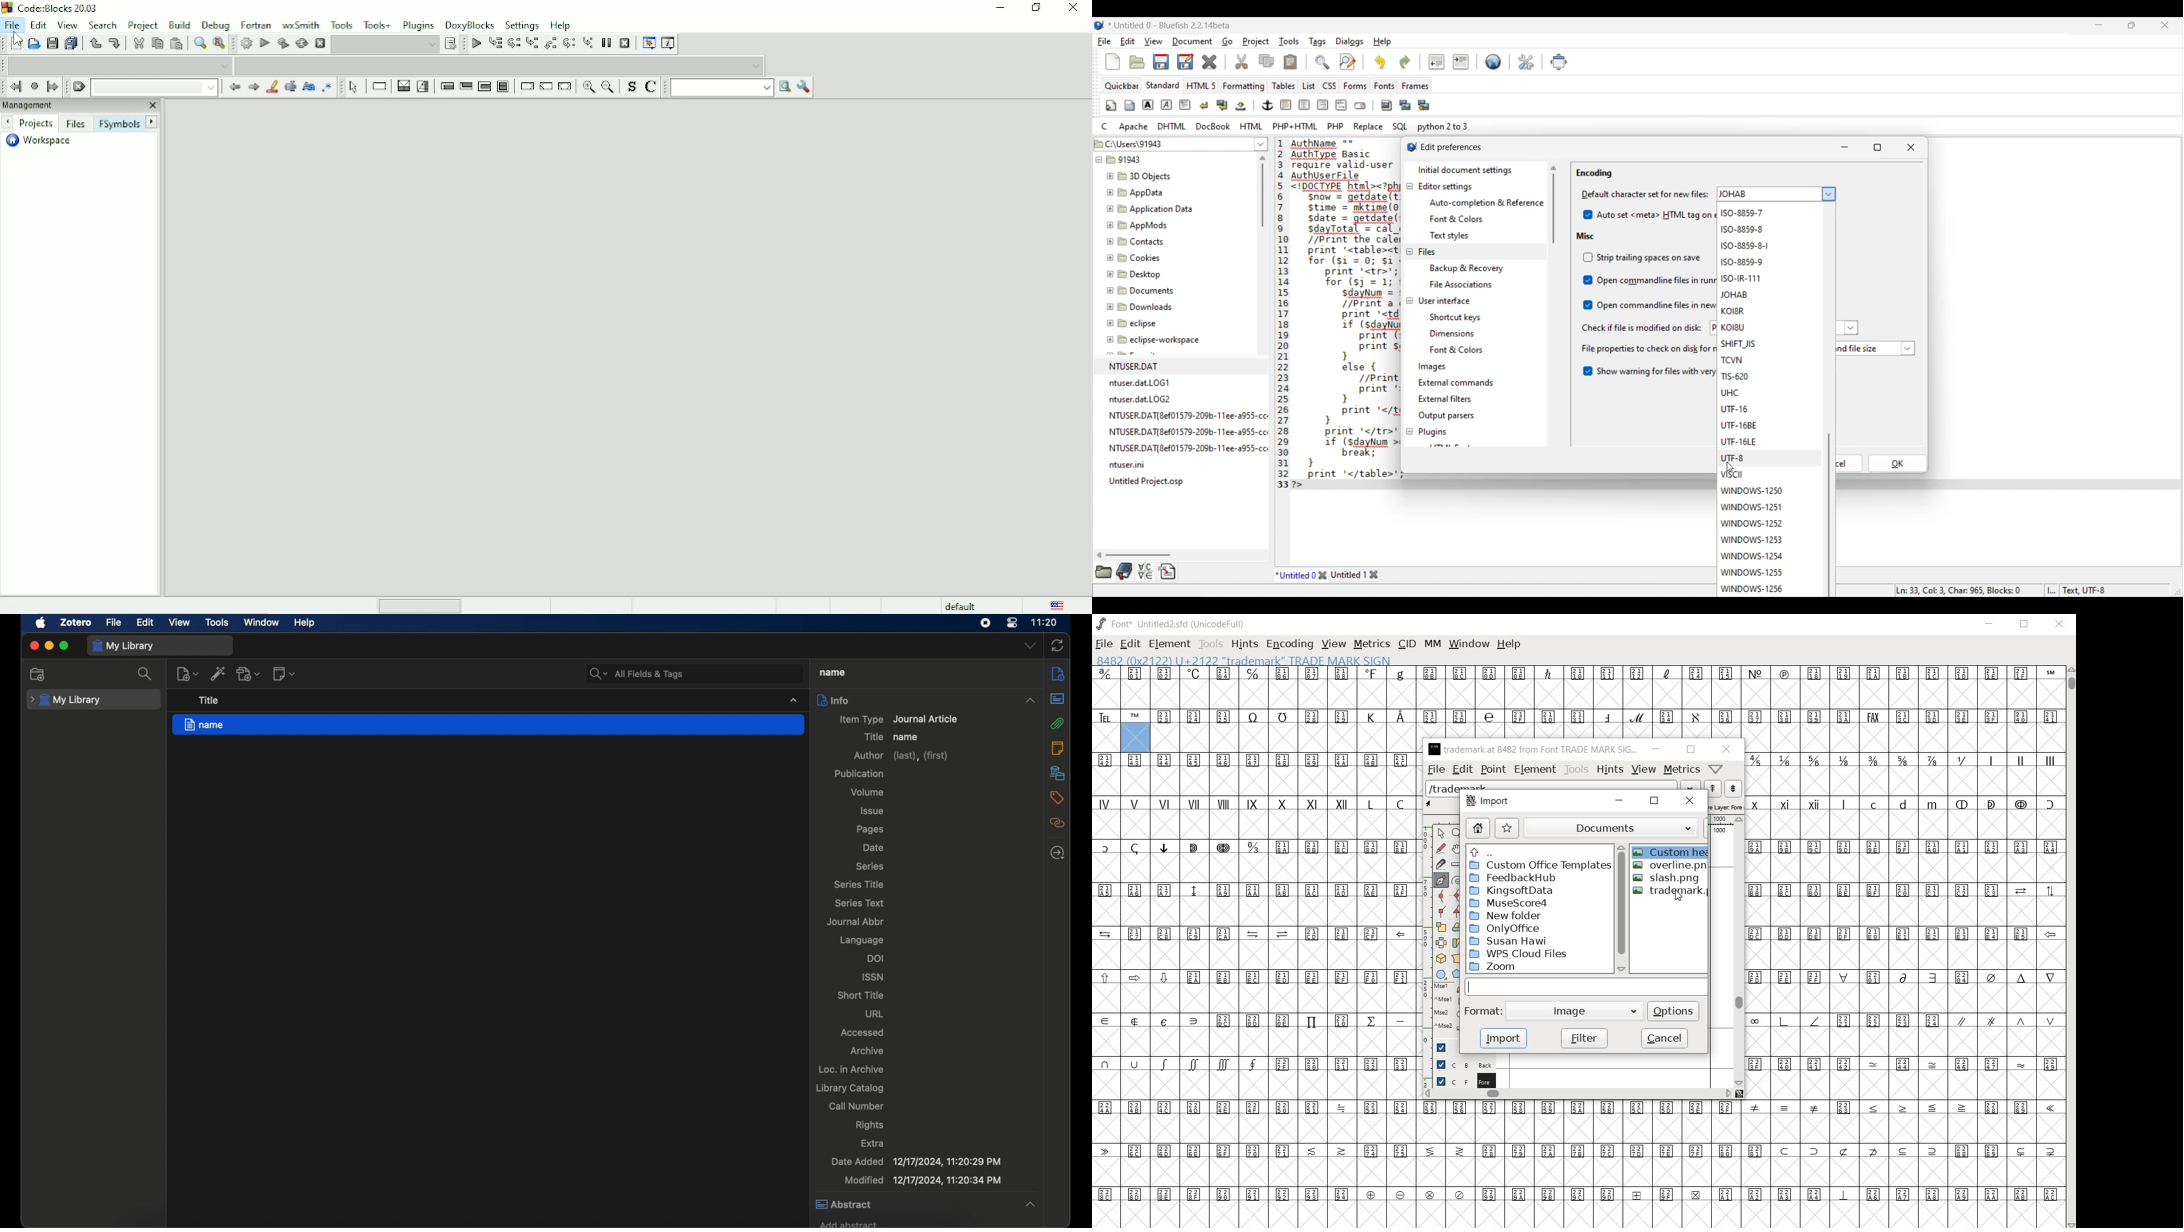 This screenshot has width=2184, height=1232. I want to click on slash.png, so click(1669, 879).